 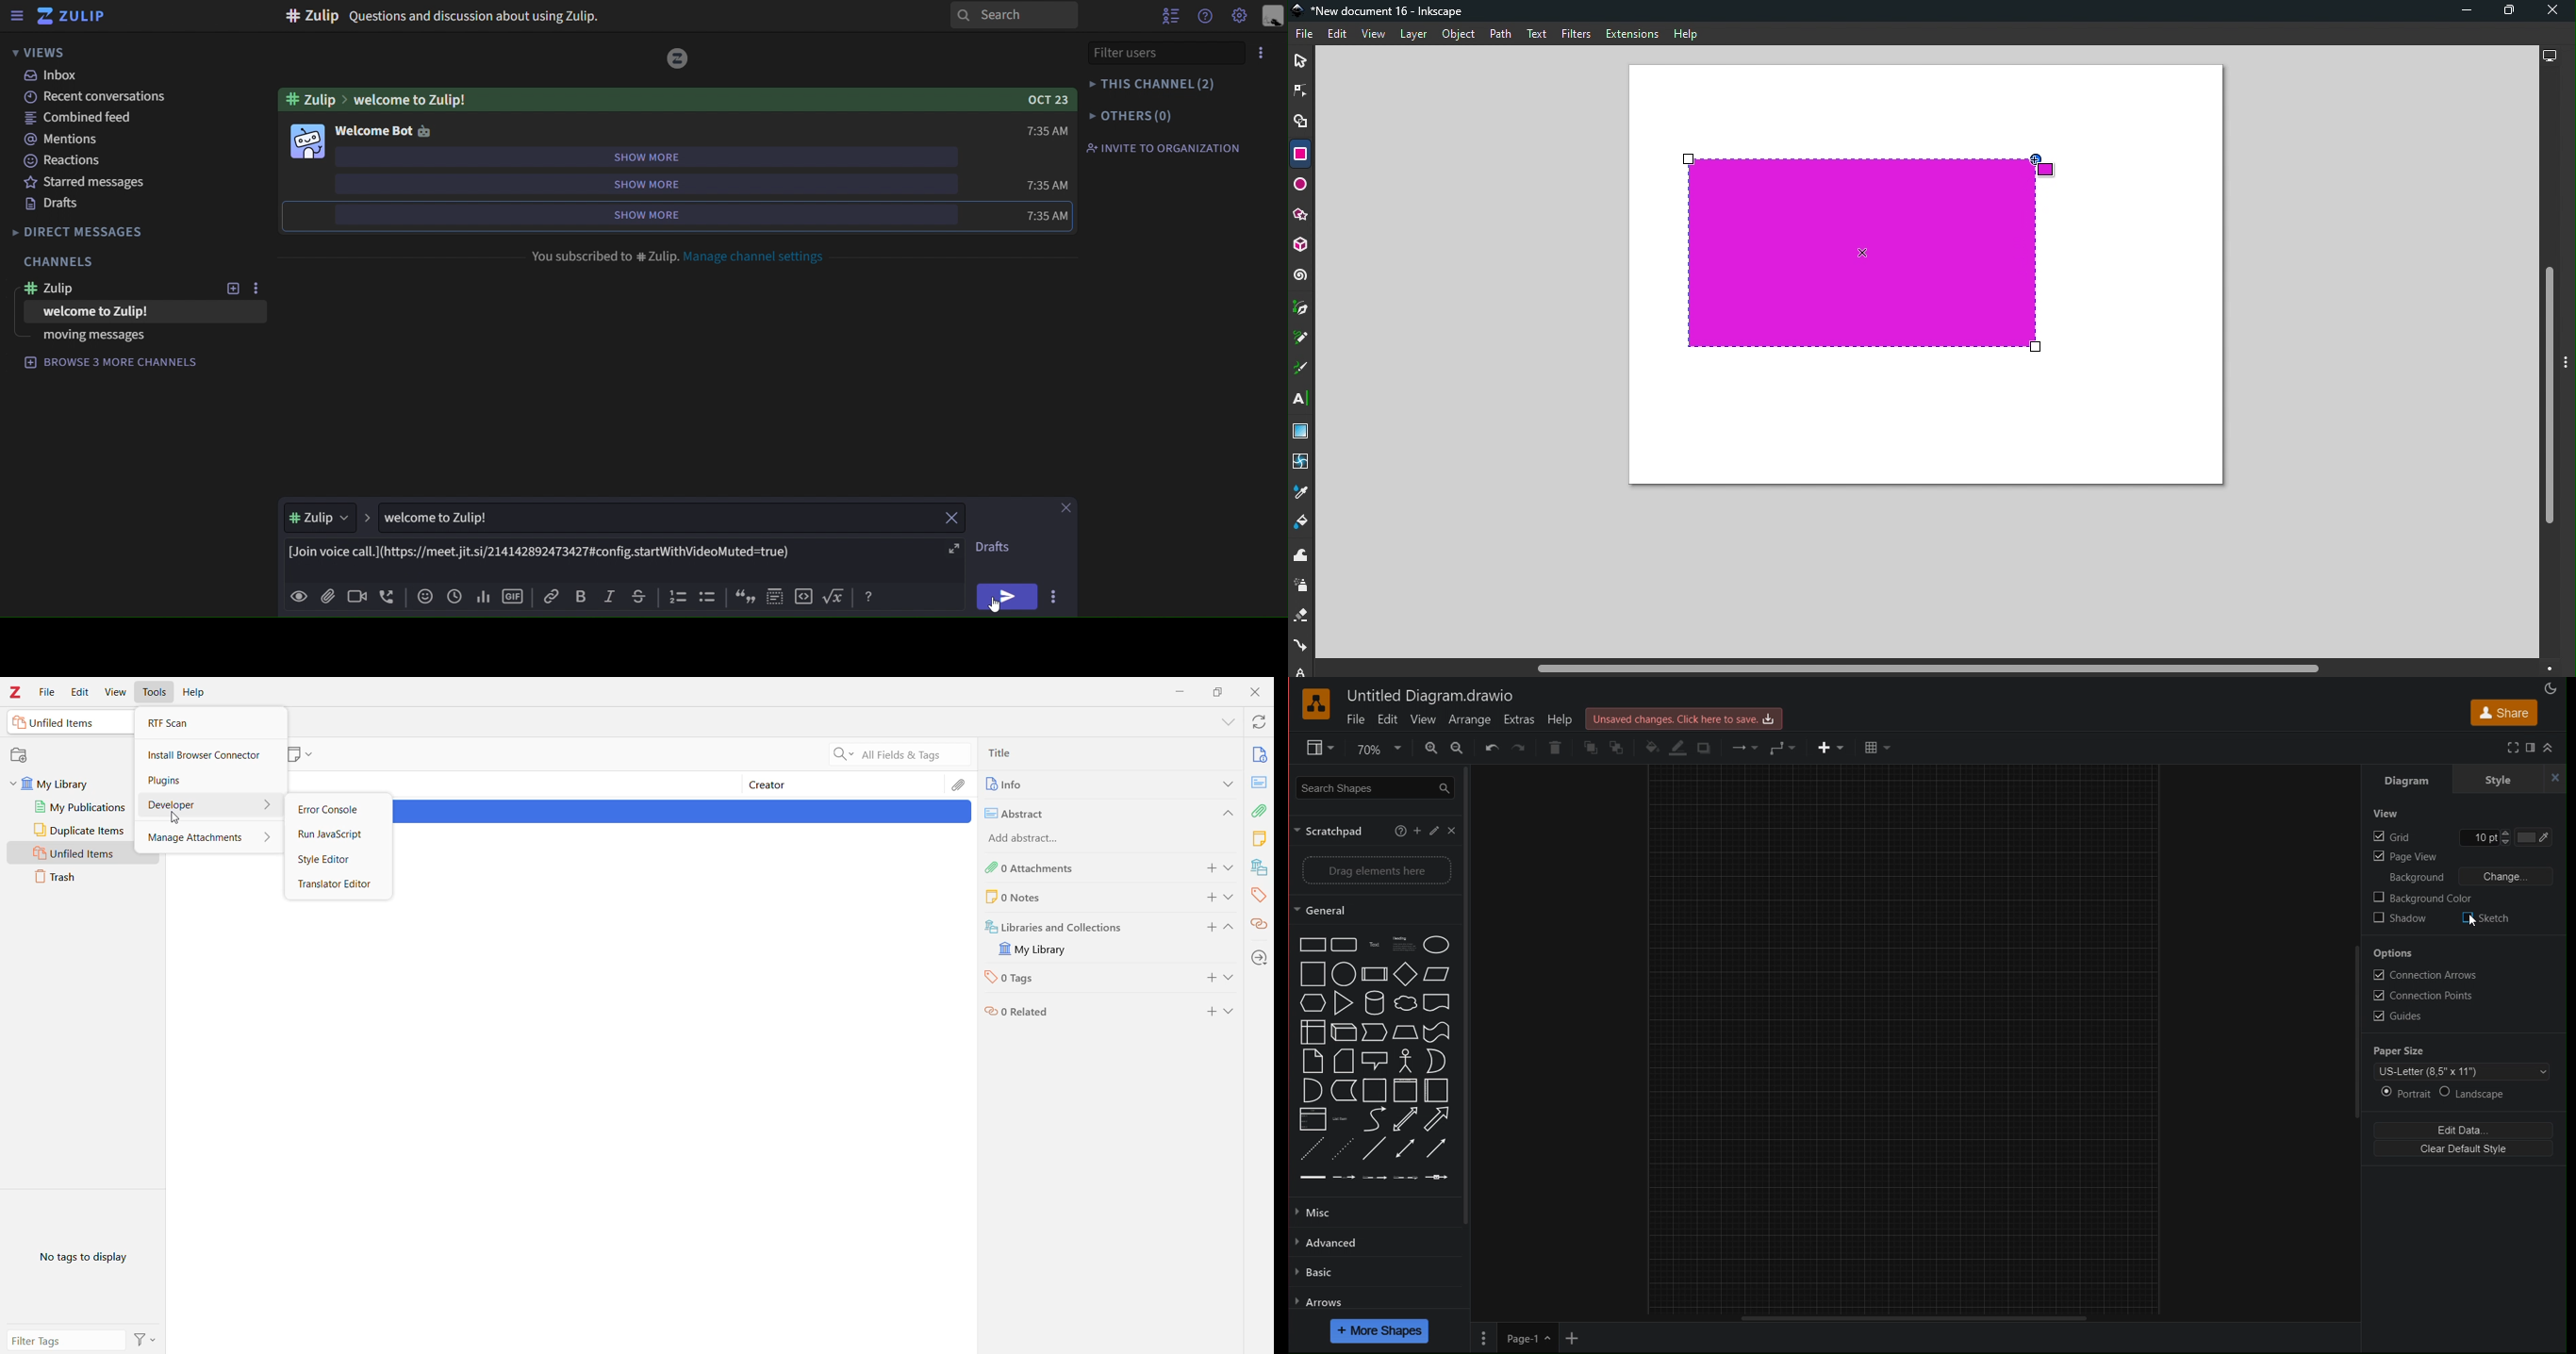 What do you see at coordinates (66, 289) in the screenshot?
I see `zulip` at bounding box center [66, 289].